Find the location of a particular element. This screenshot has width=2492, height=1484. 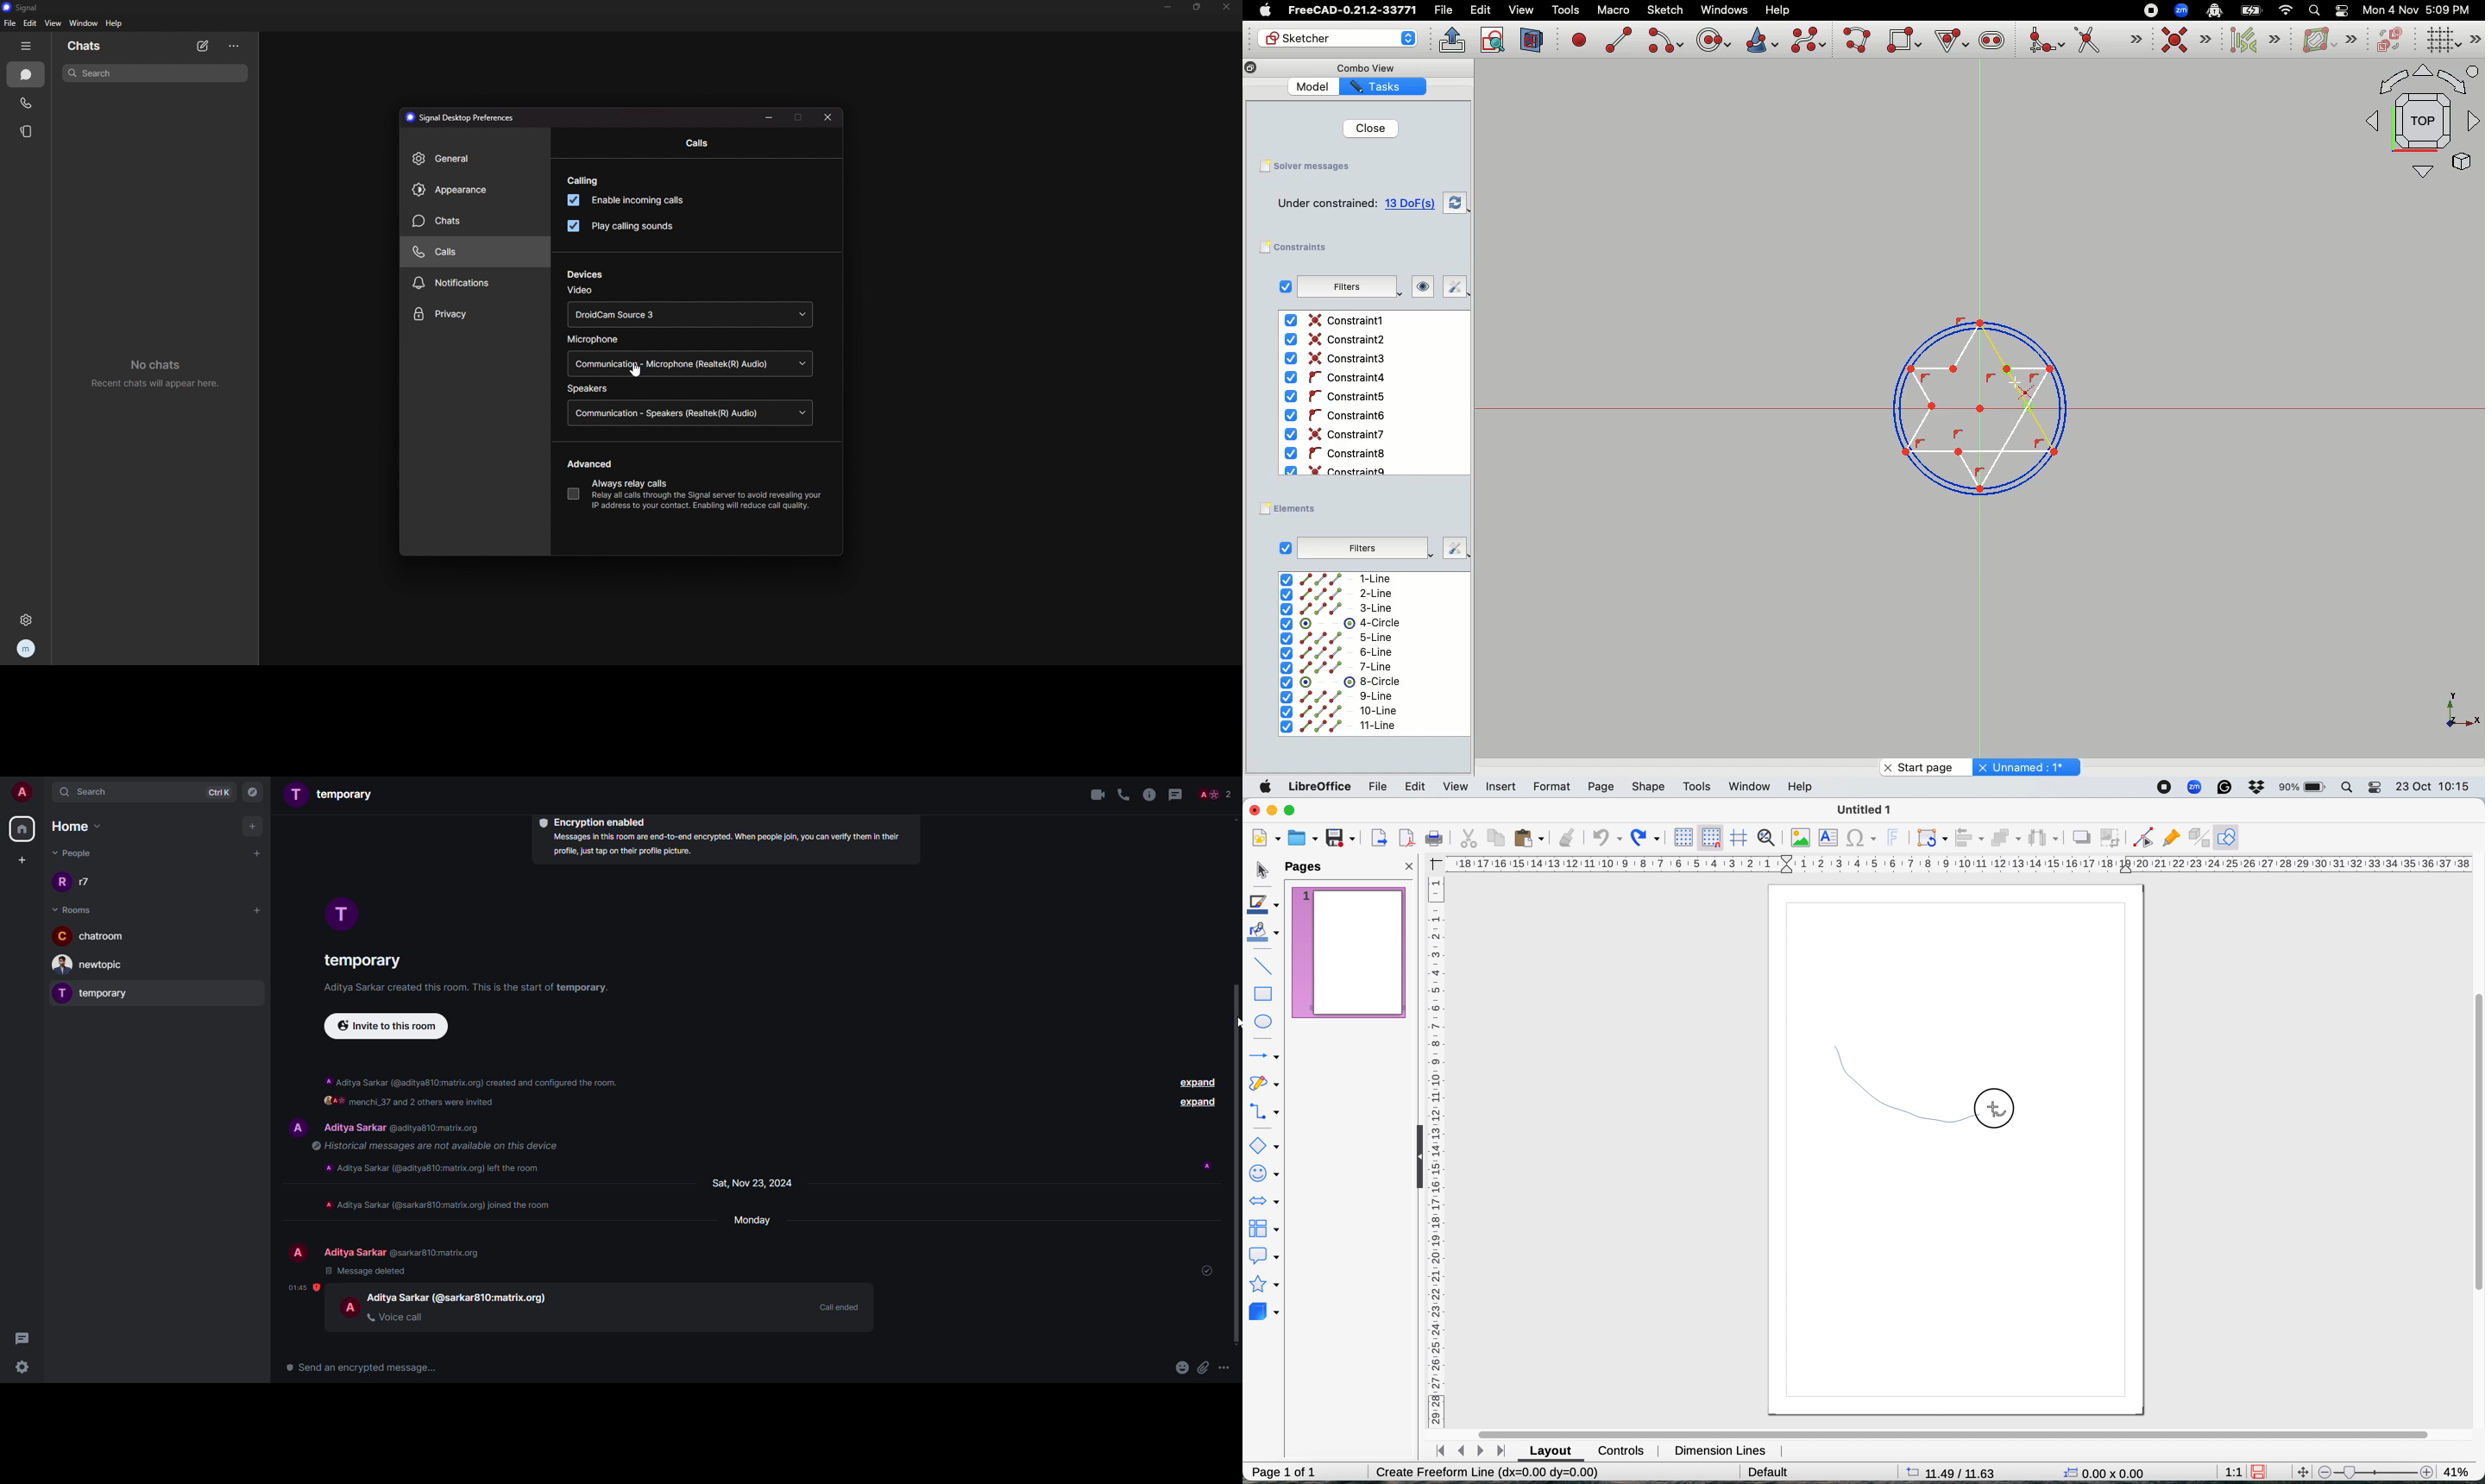

default is located at coordinates (1768, 1471).